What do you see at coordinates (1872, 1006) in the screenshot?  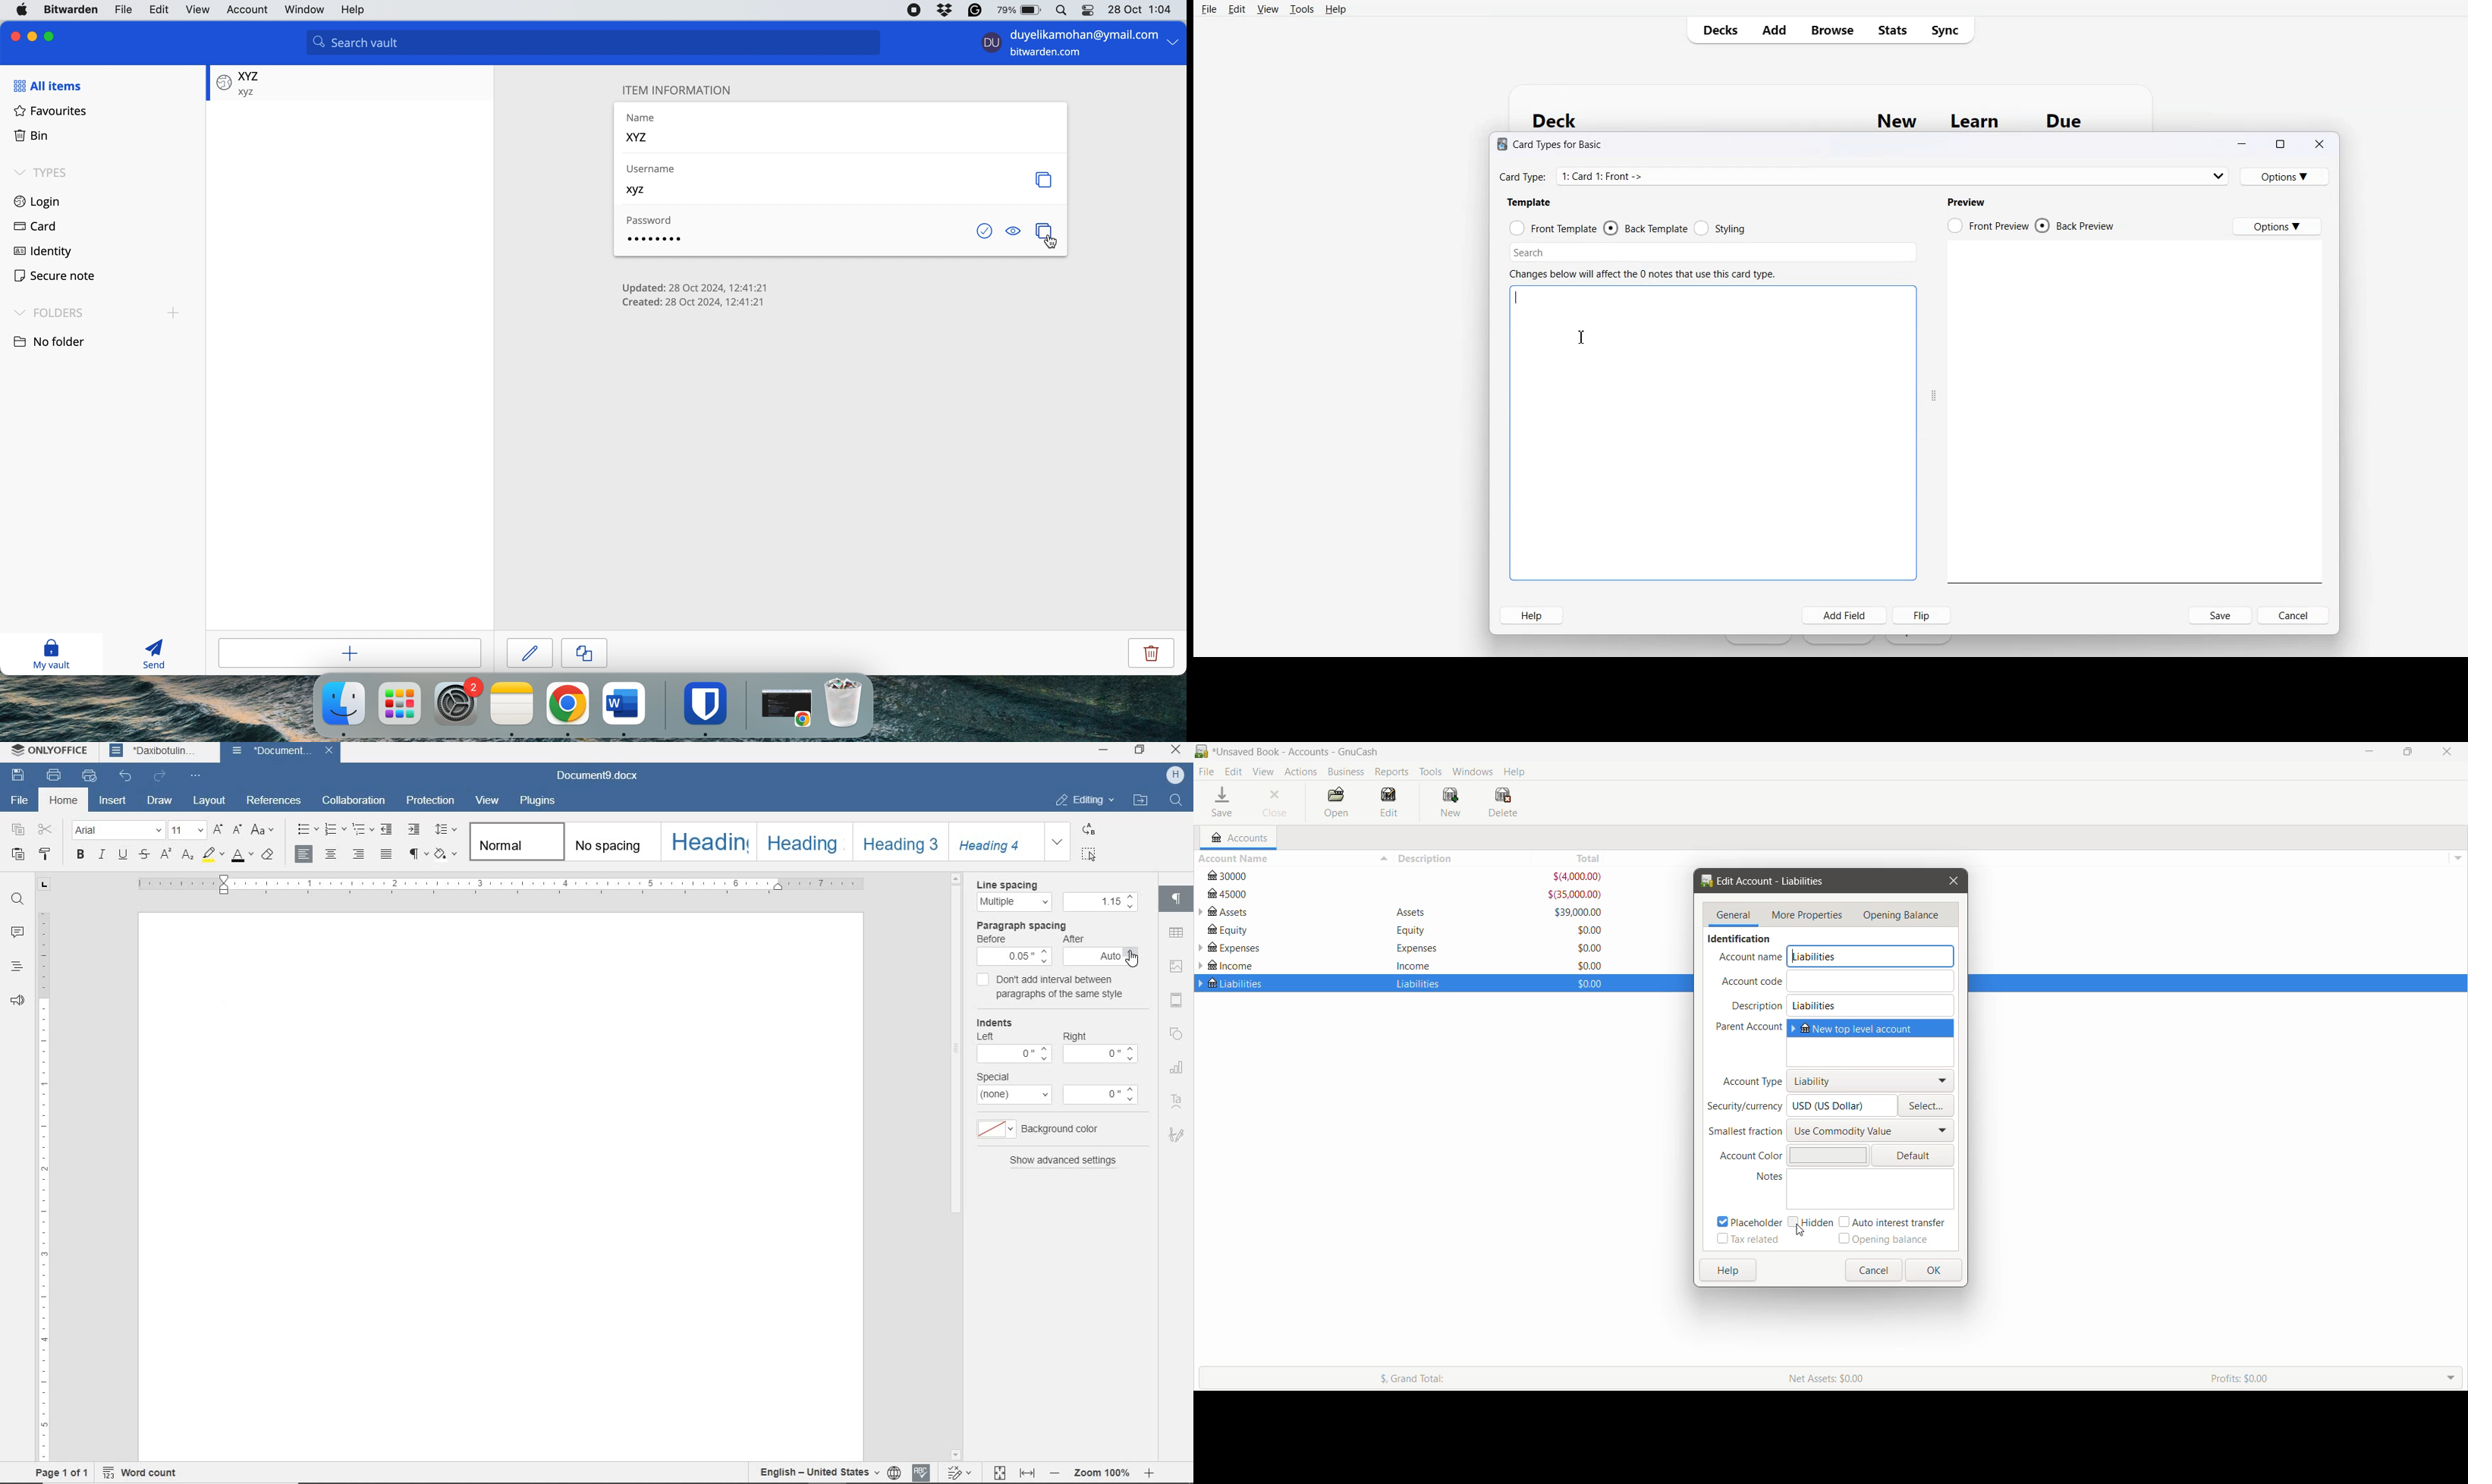 I see `Set Account description` at bounding box center [1872, 1006].